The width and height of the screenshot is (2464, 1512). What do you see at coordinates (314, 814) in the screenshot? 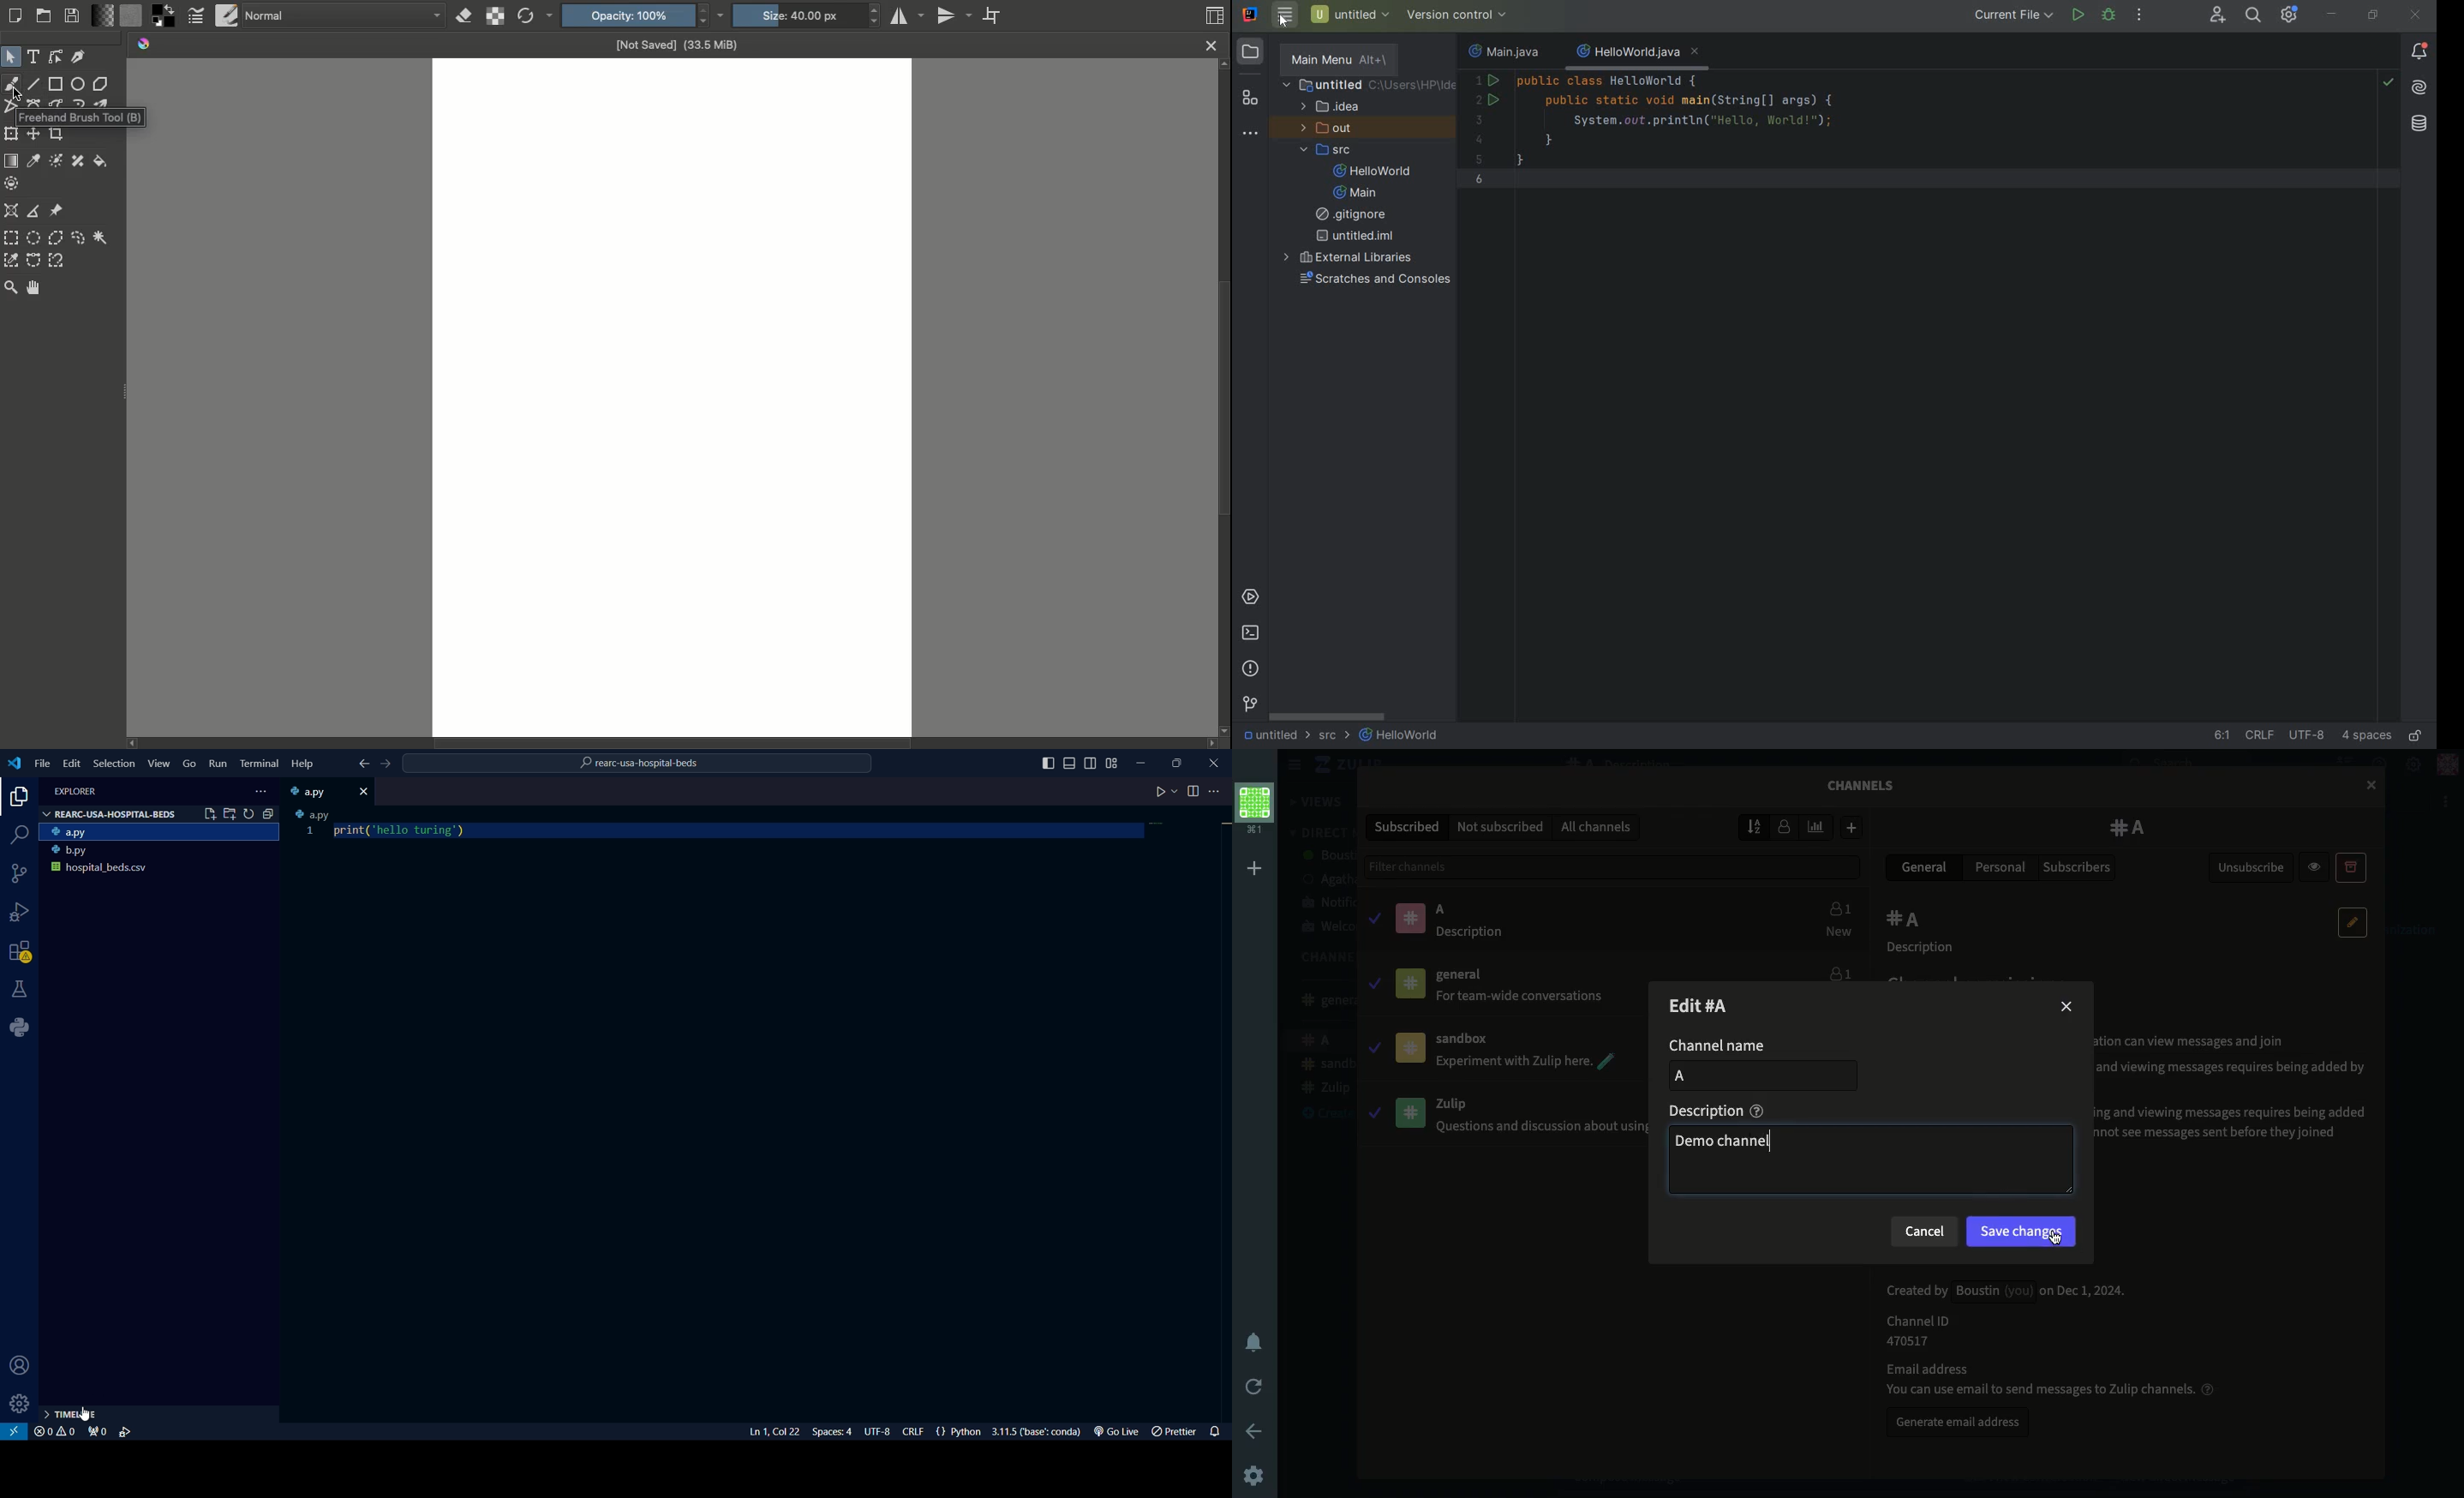
I see `a.py` at bounding box center [314, 814].